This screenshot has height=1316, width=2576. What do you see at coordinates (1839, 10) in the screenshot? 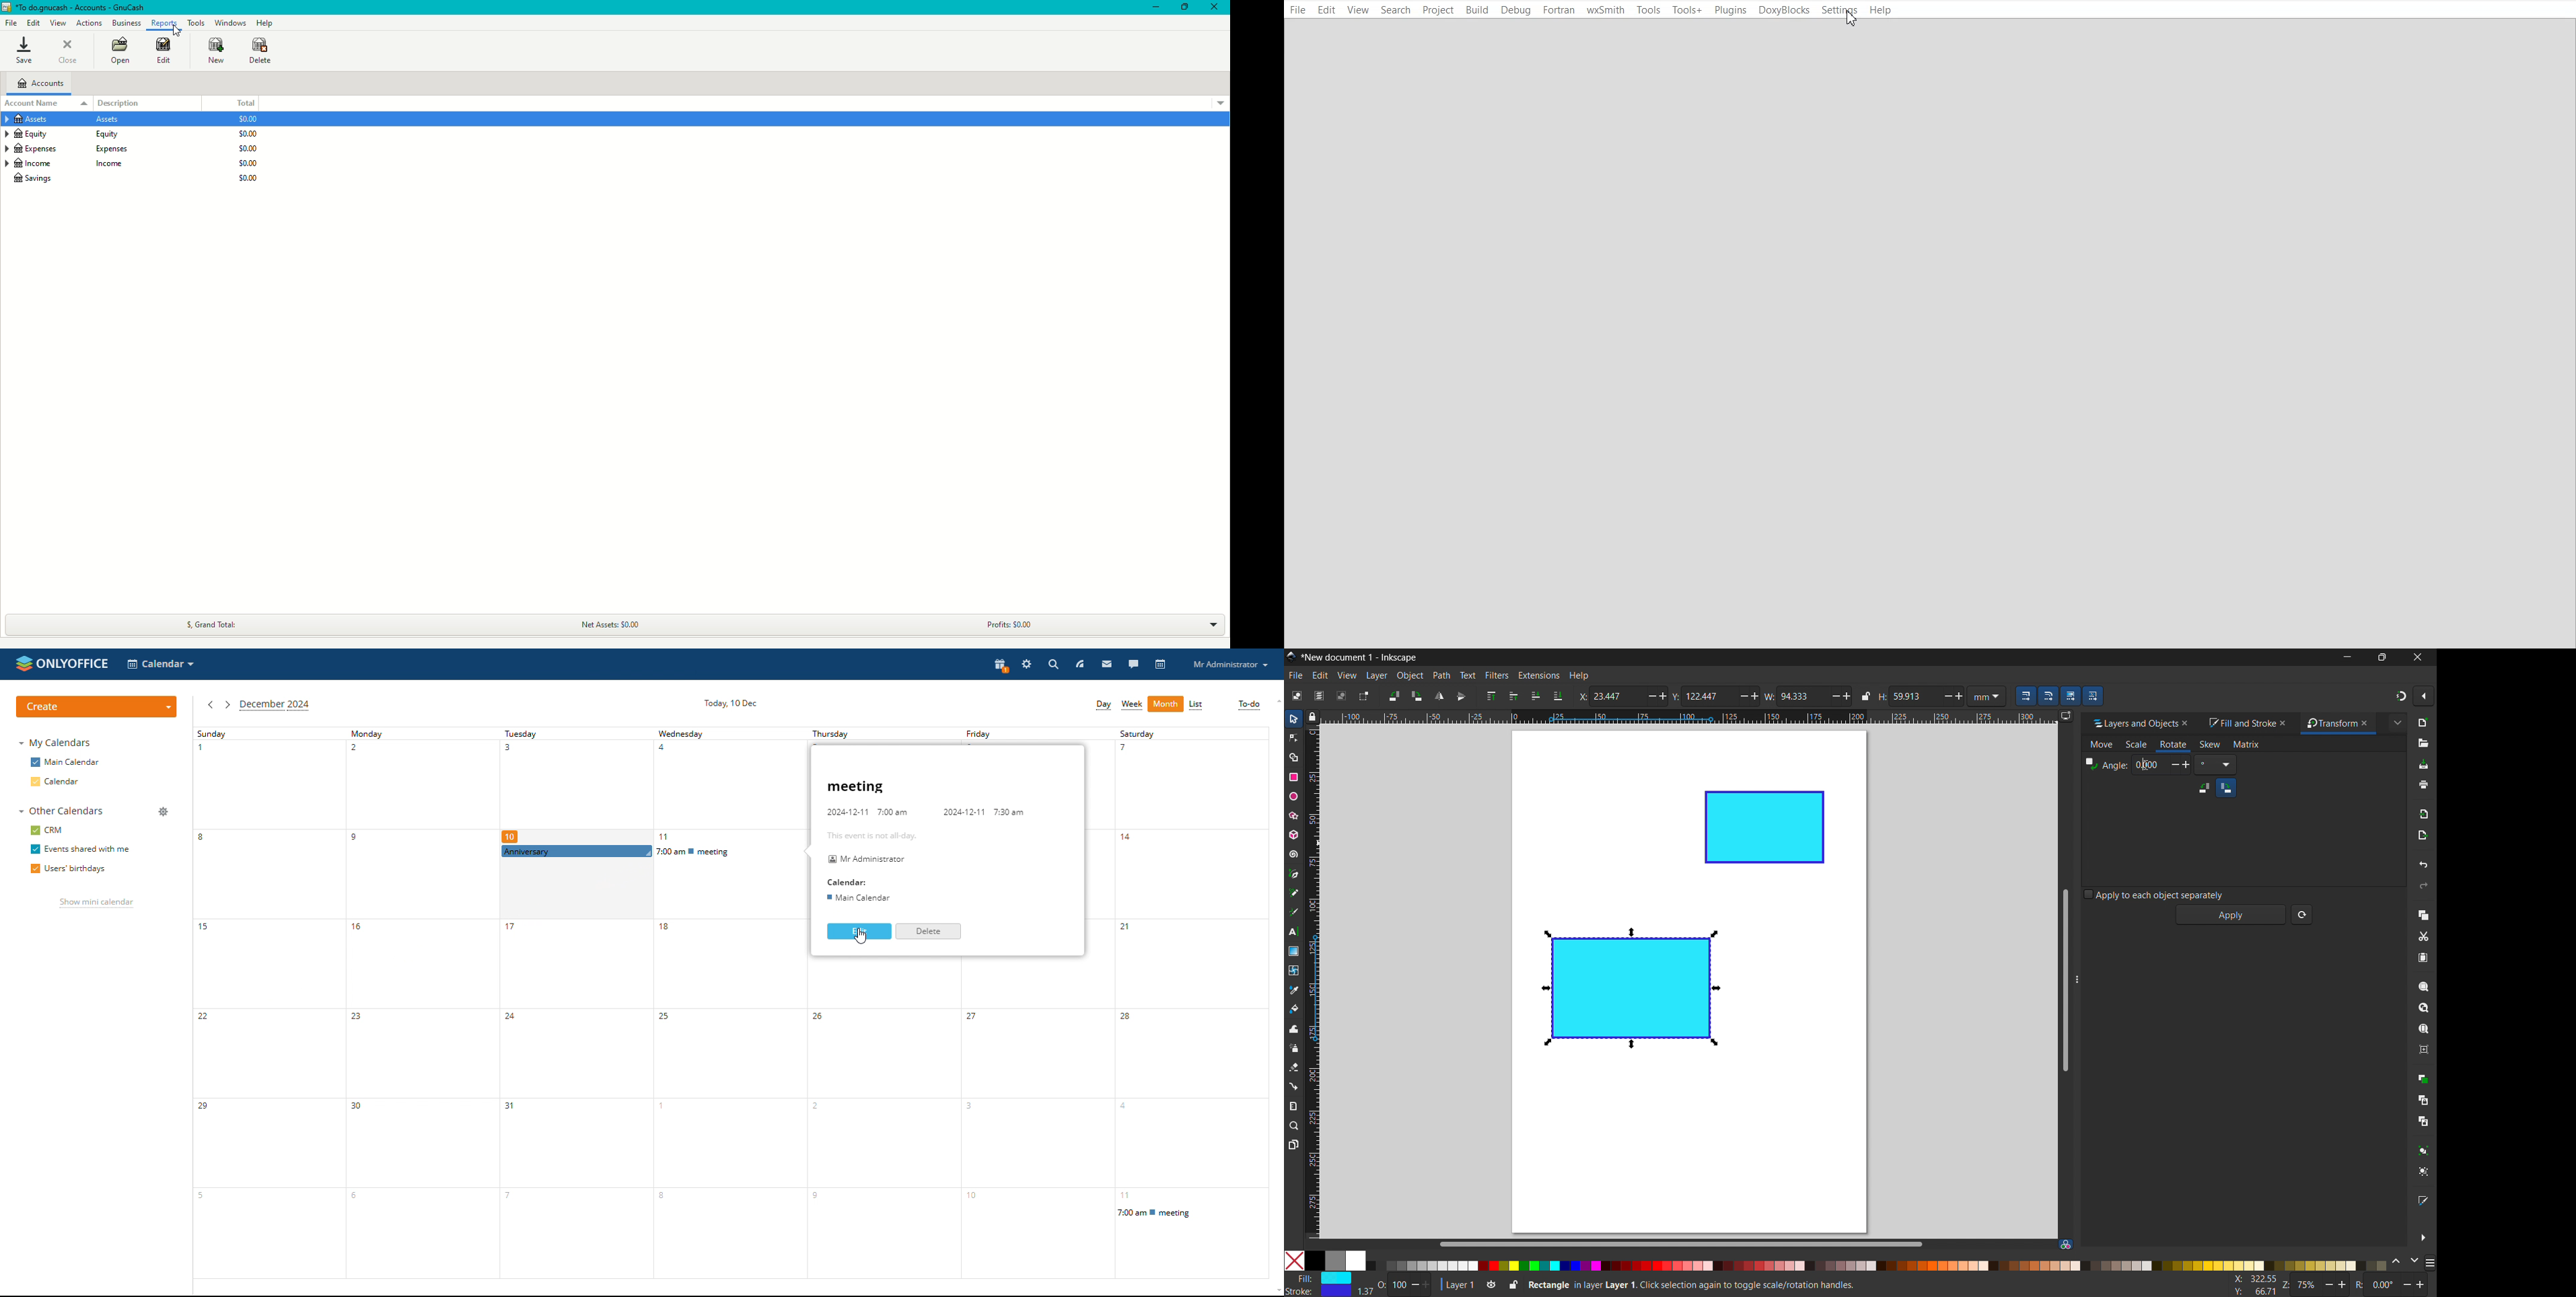
I see `Setting` at bounding box center [1839, 10].